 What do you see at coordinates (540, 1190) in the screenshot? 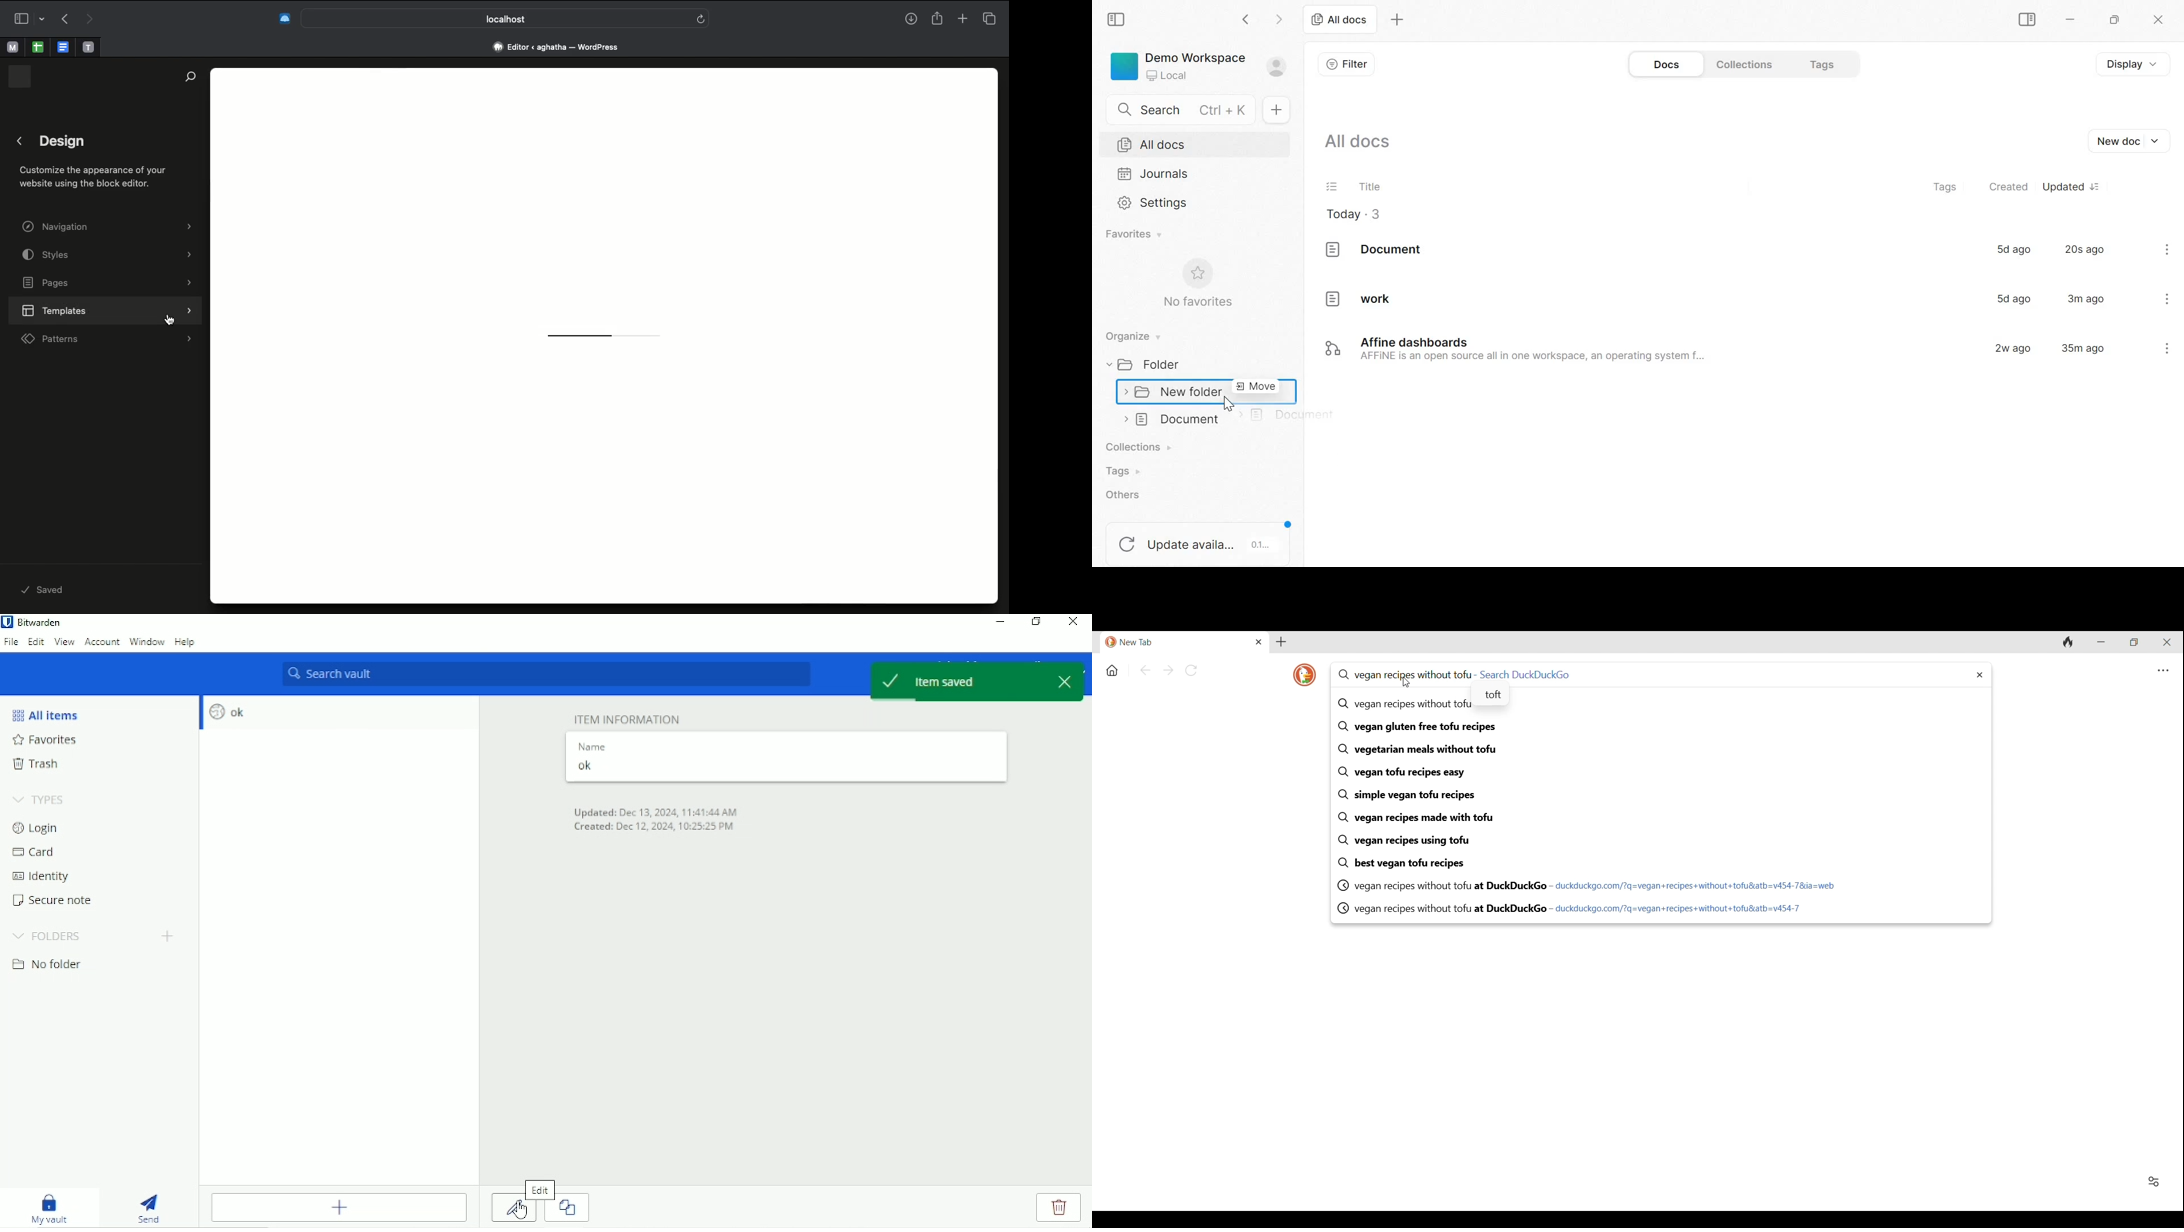
I see `edit` at bounding box center [540, 1190].